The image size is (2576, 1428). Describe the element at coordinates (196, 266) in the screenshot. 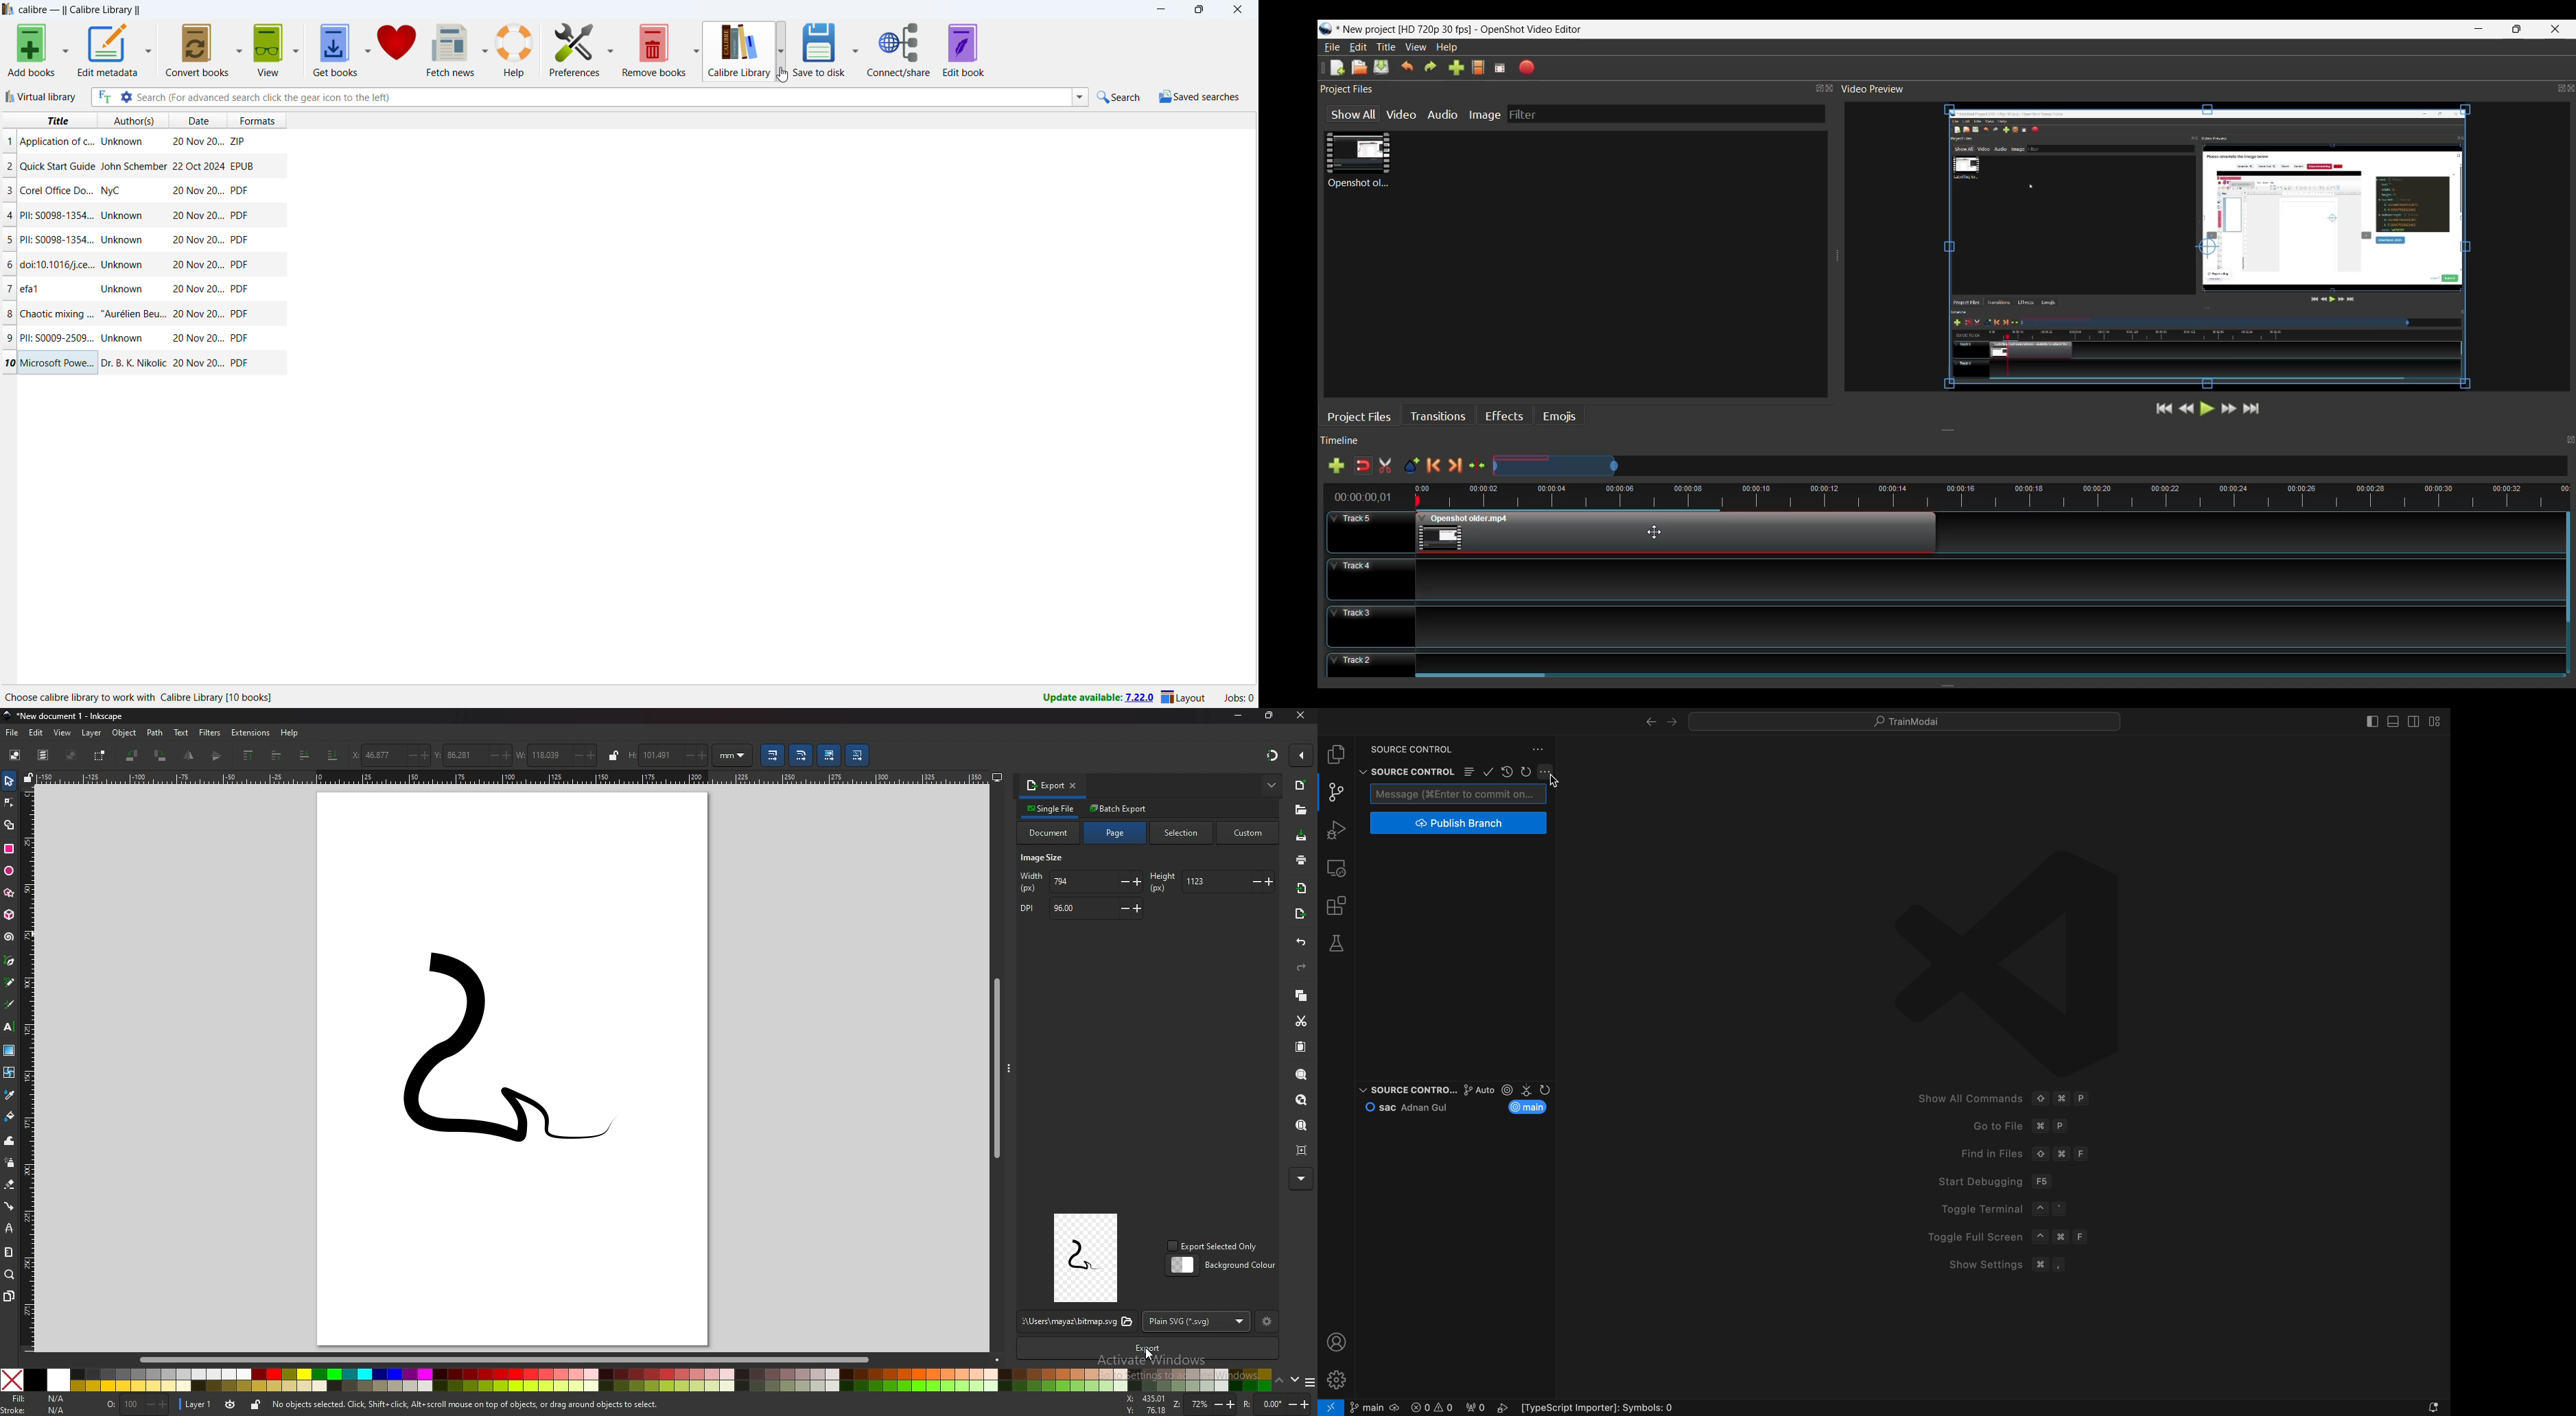

I see `Date` at that location.